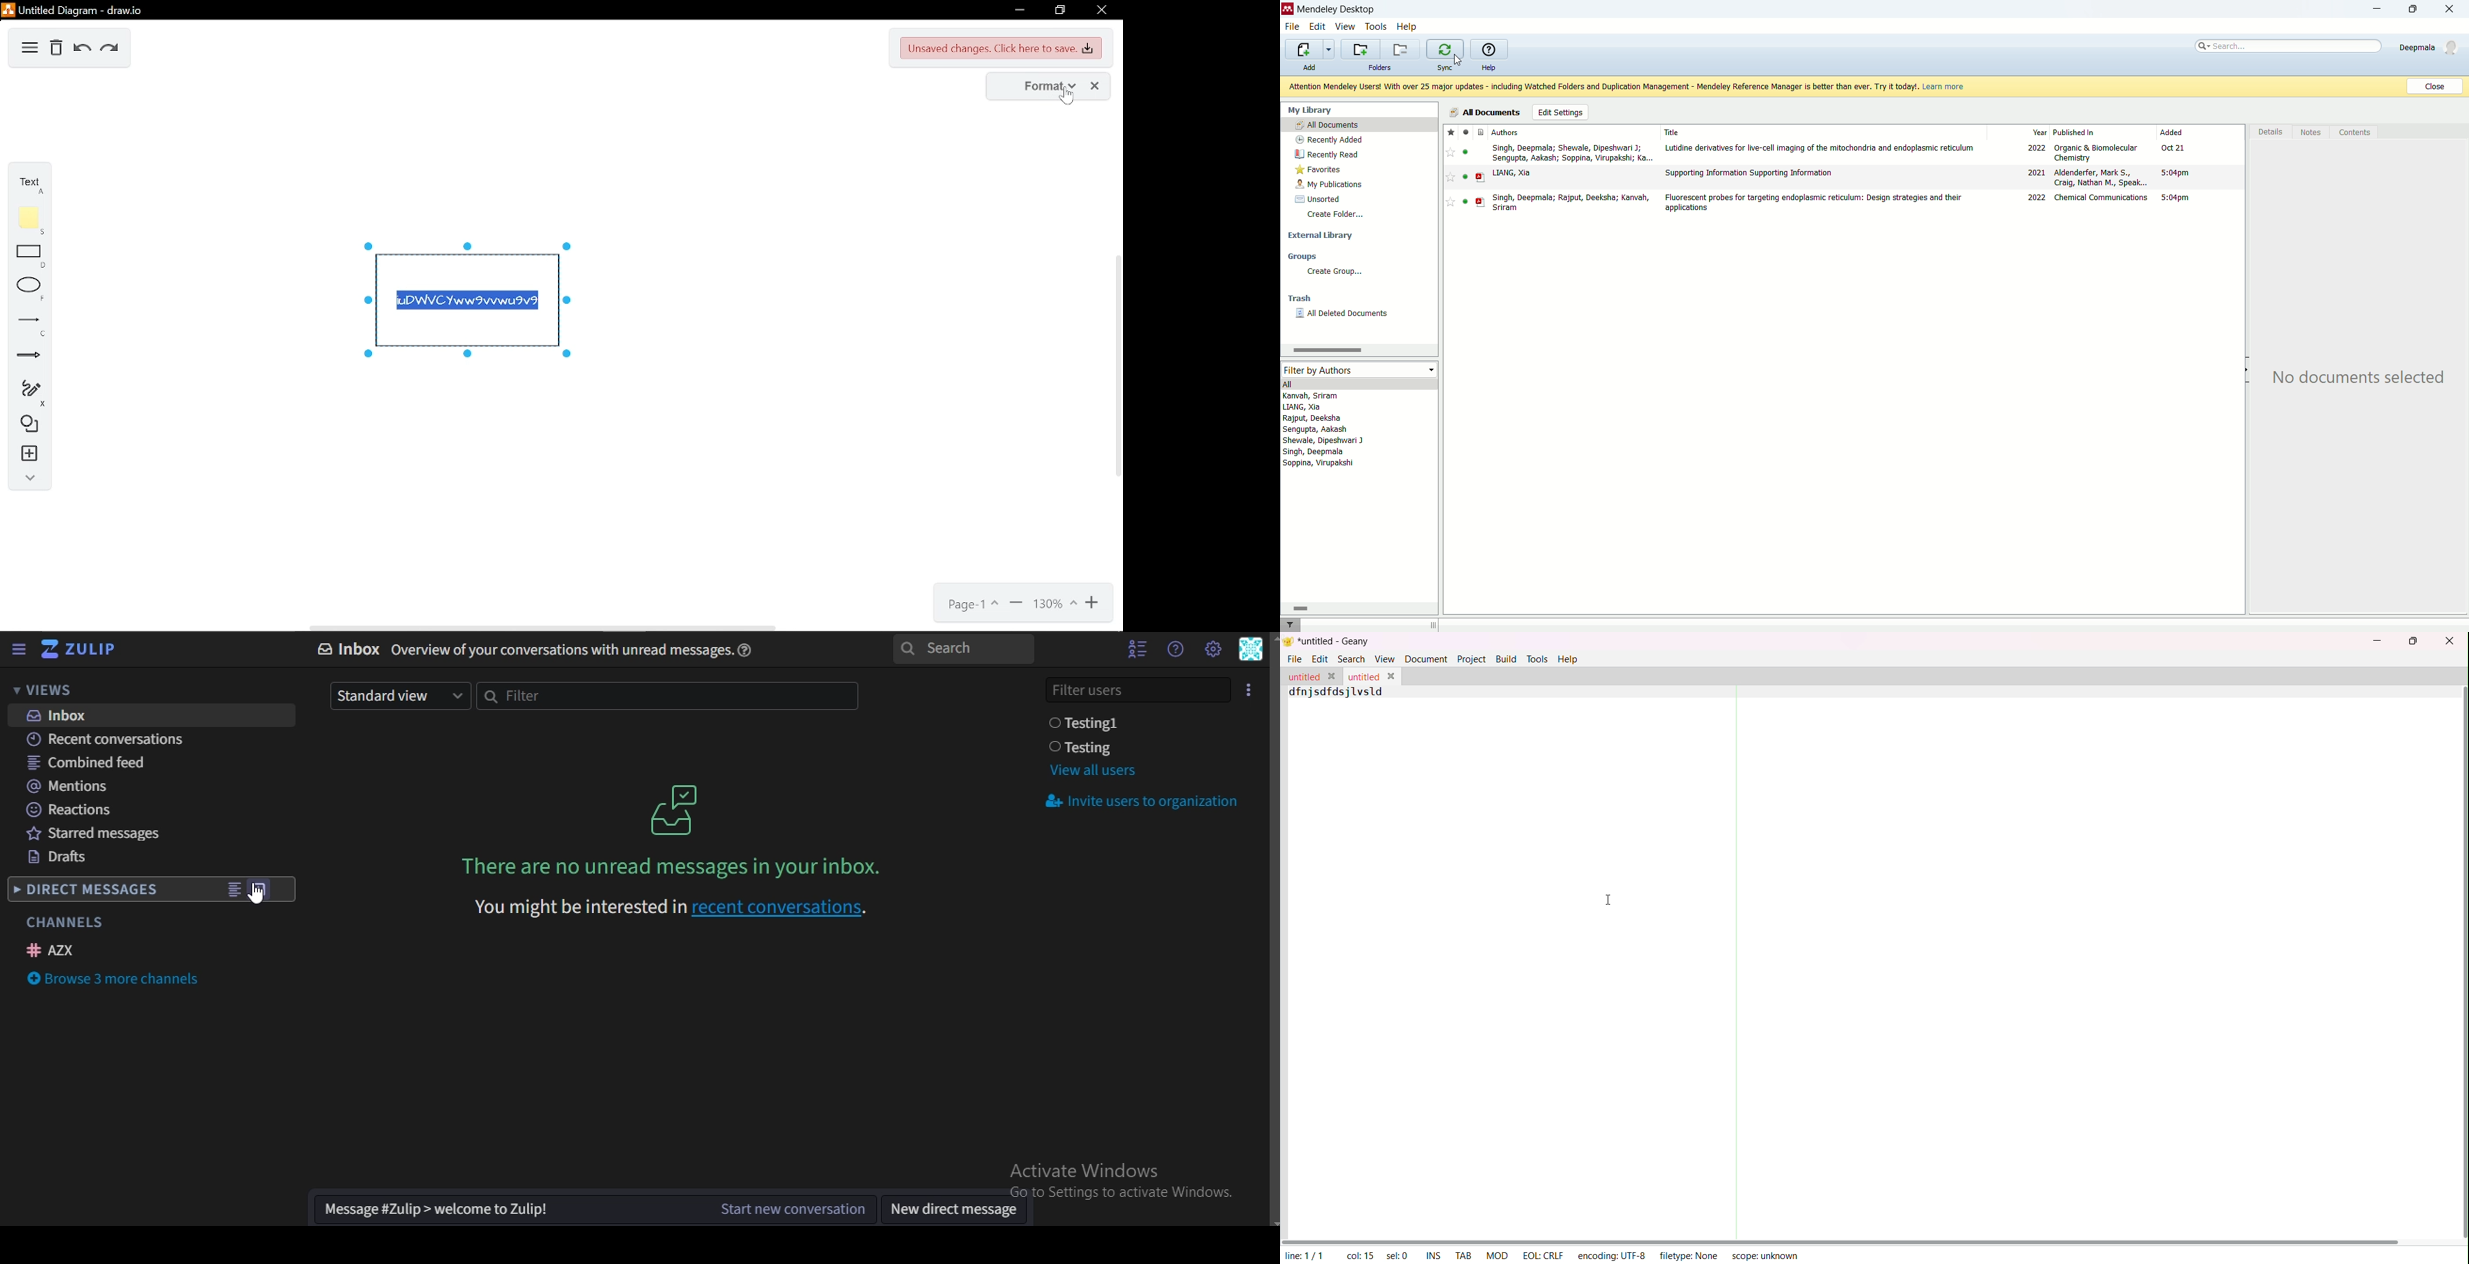 The height and width of the screenshot is (1288, 2492). Describe the element at coordinates (1359, 384) in the screenshot. I see `all` at that location.